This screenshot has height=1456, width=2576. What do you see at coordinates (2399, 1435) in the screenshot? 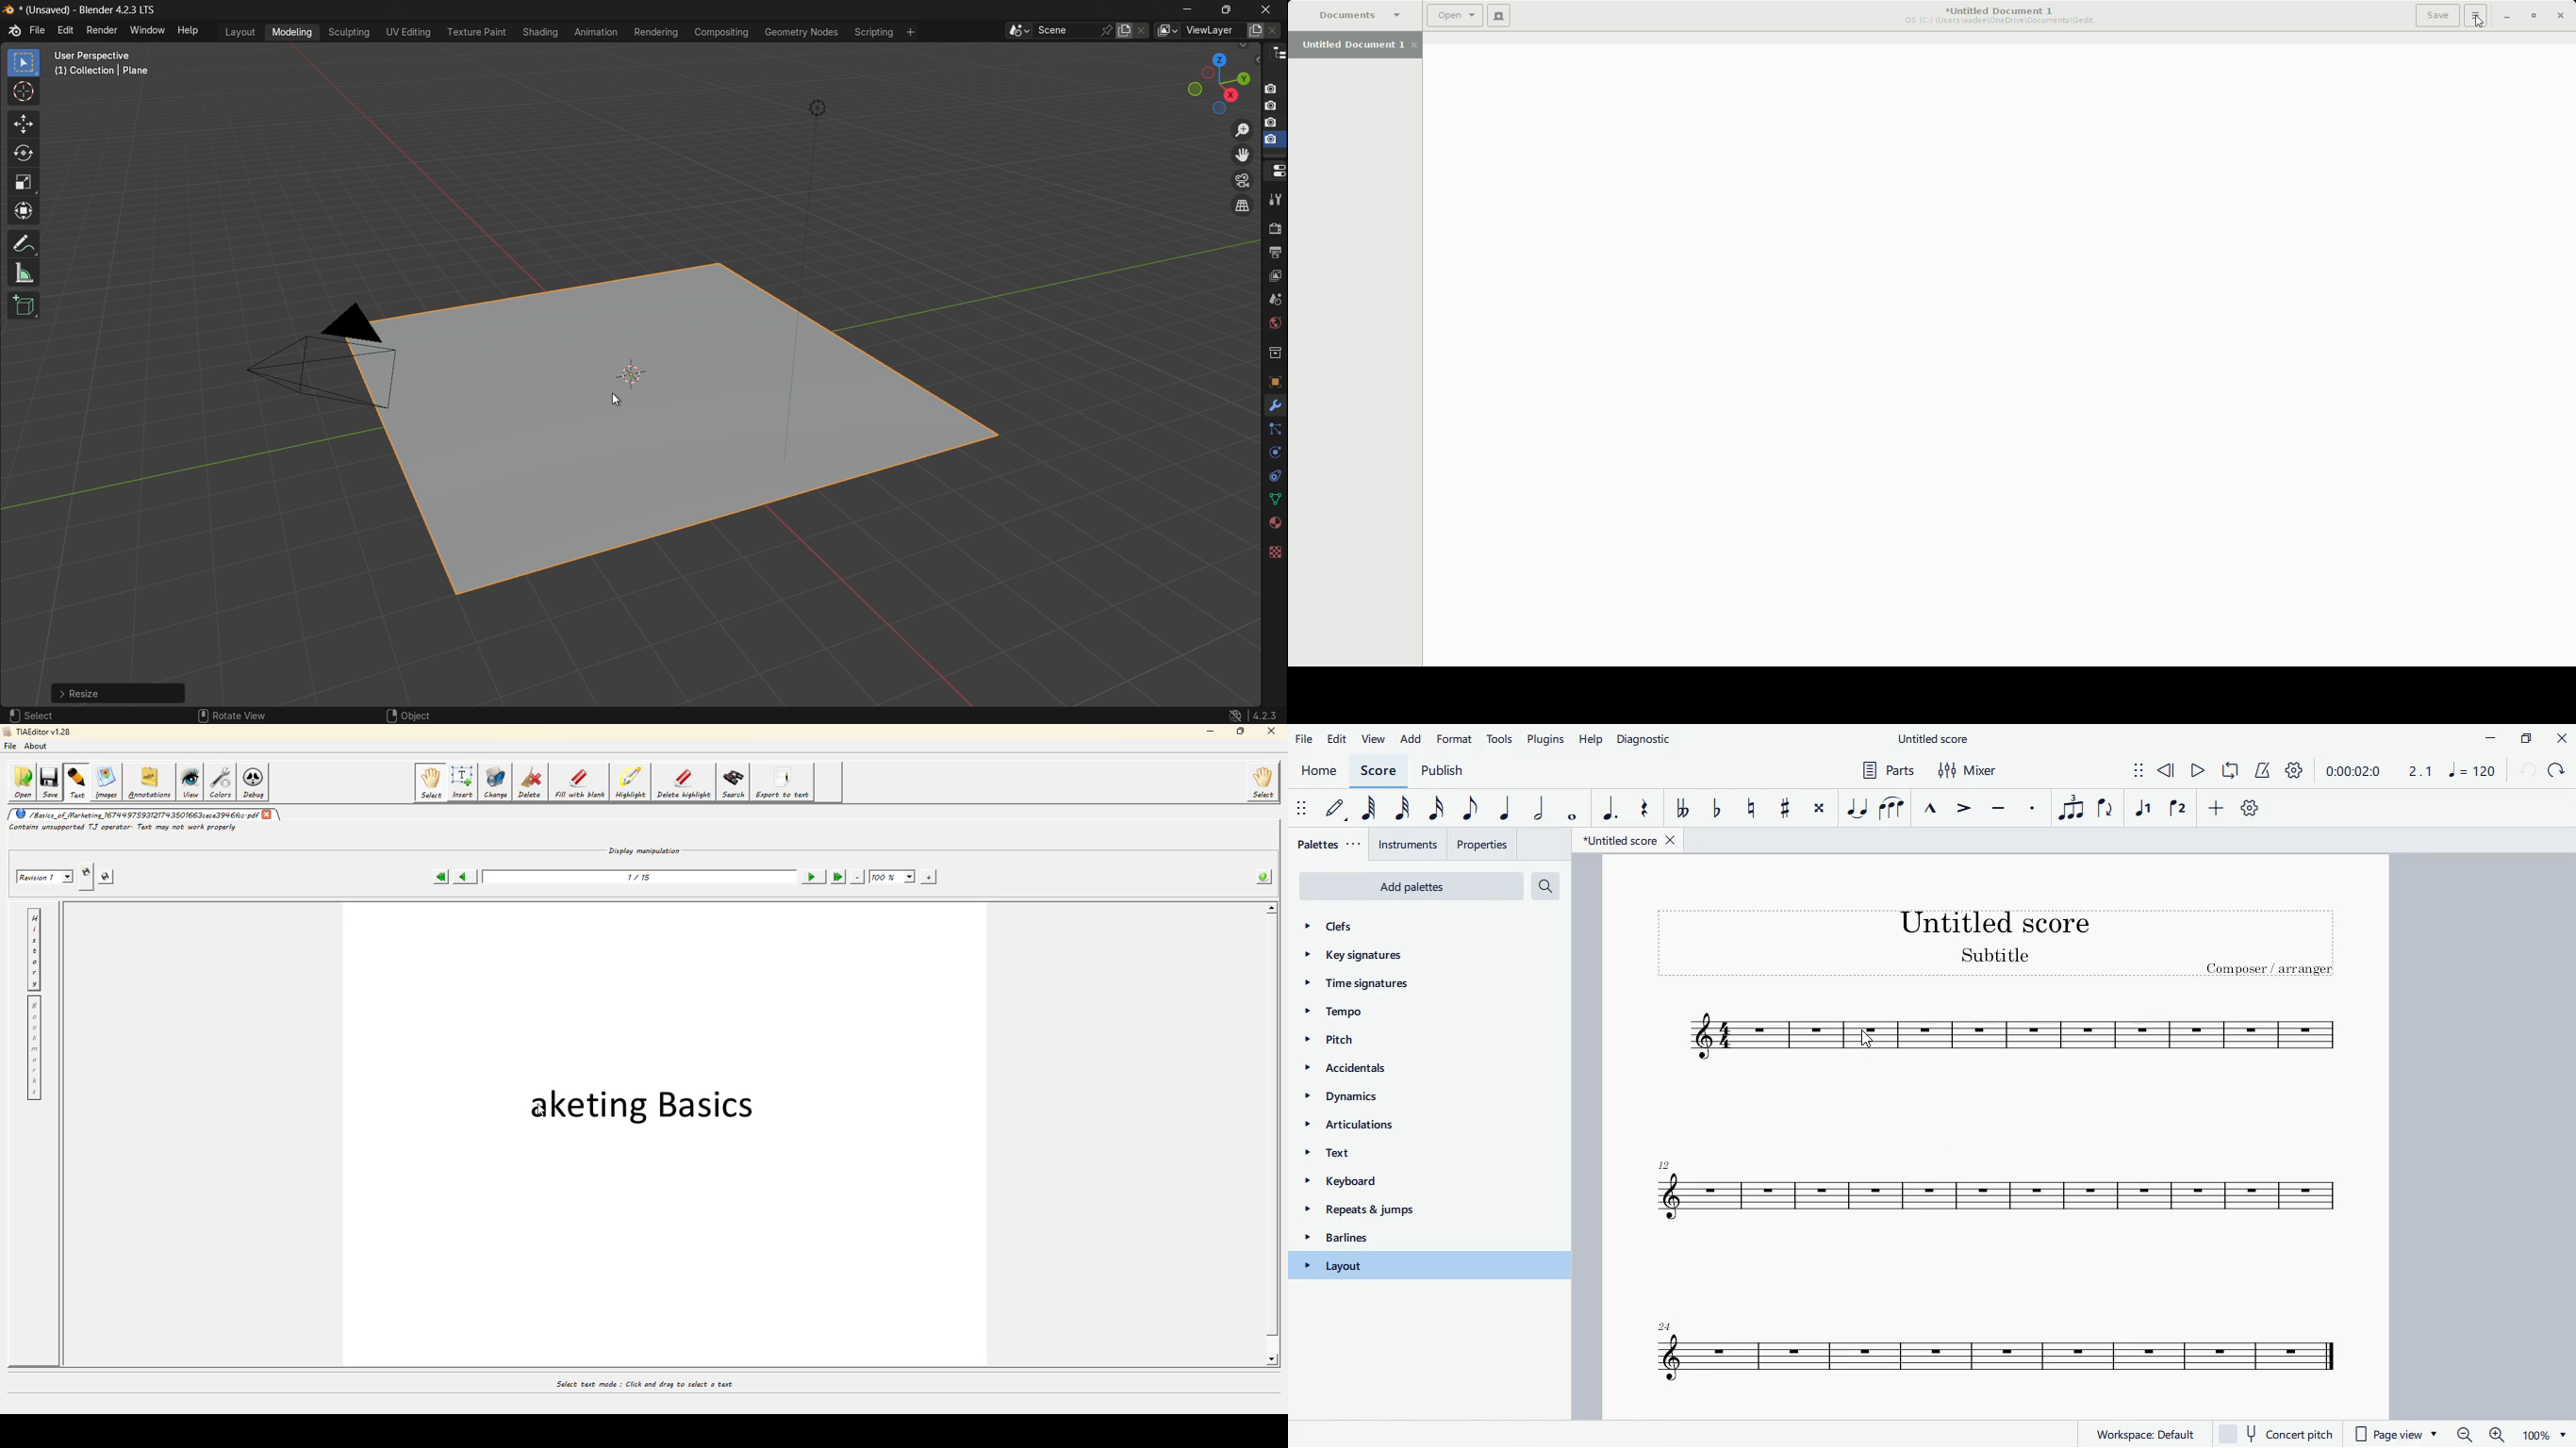
I see `page view` at bounding box center [2399, 1435].